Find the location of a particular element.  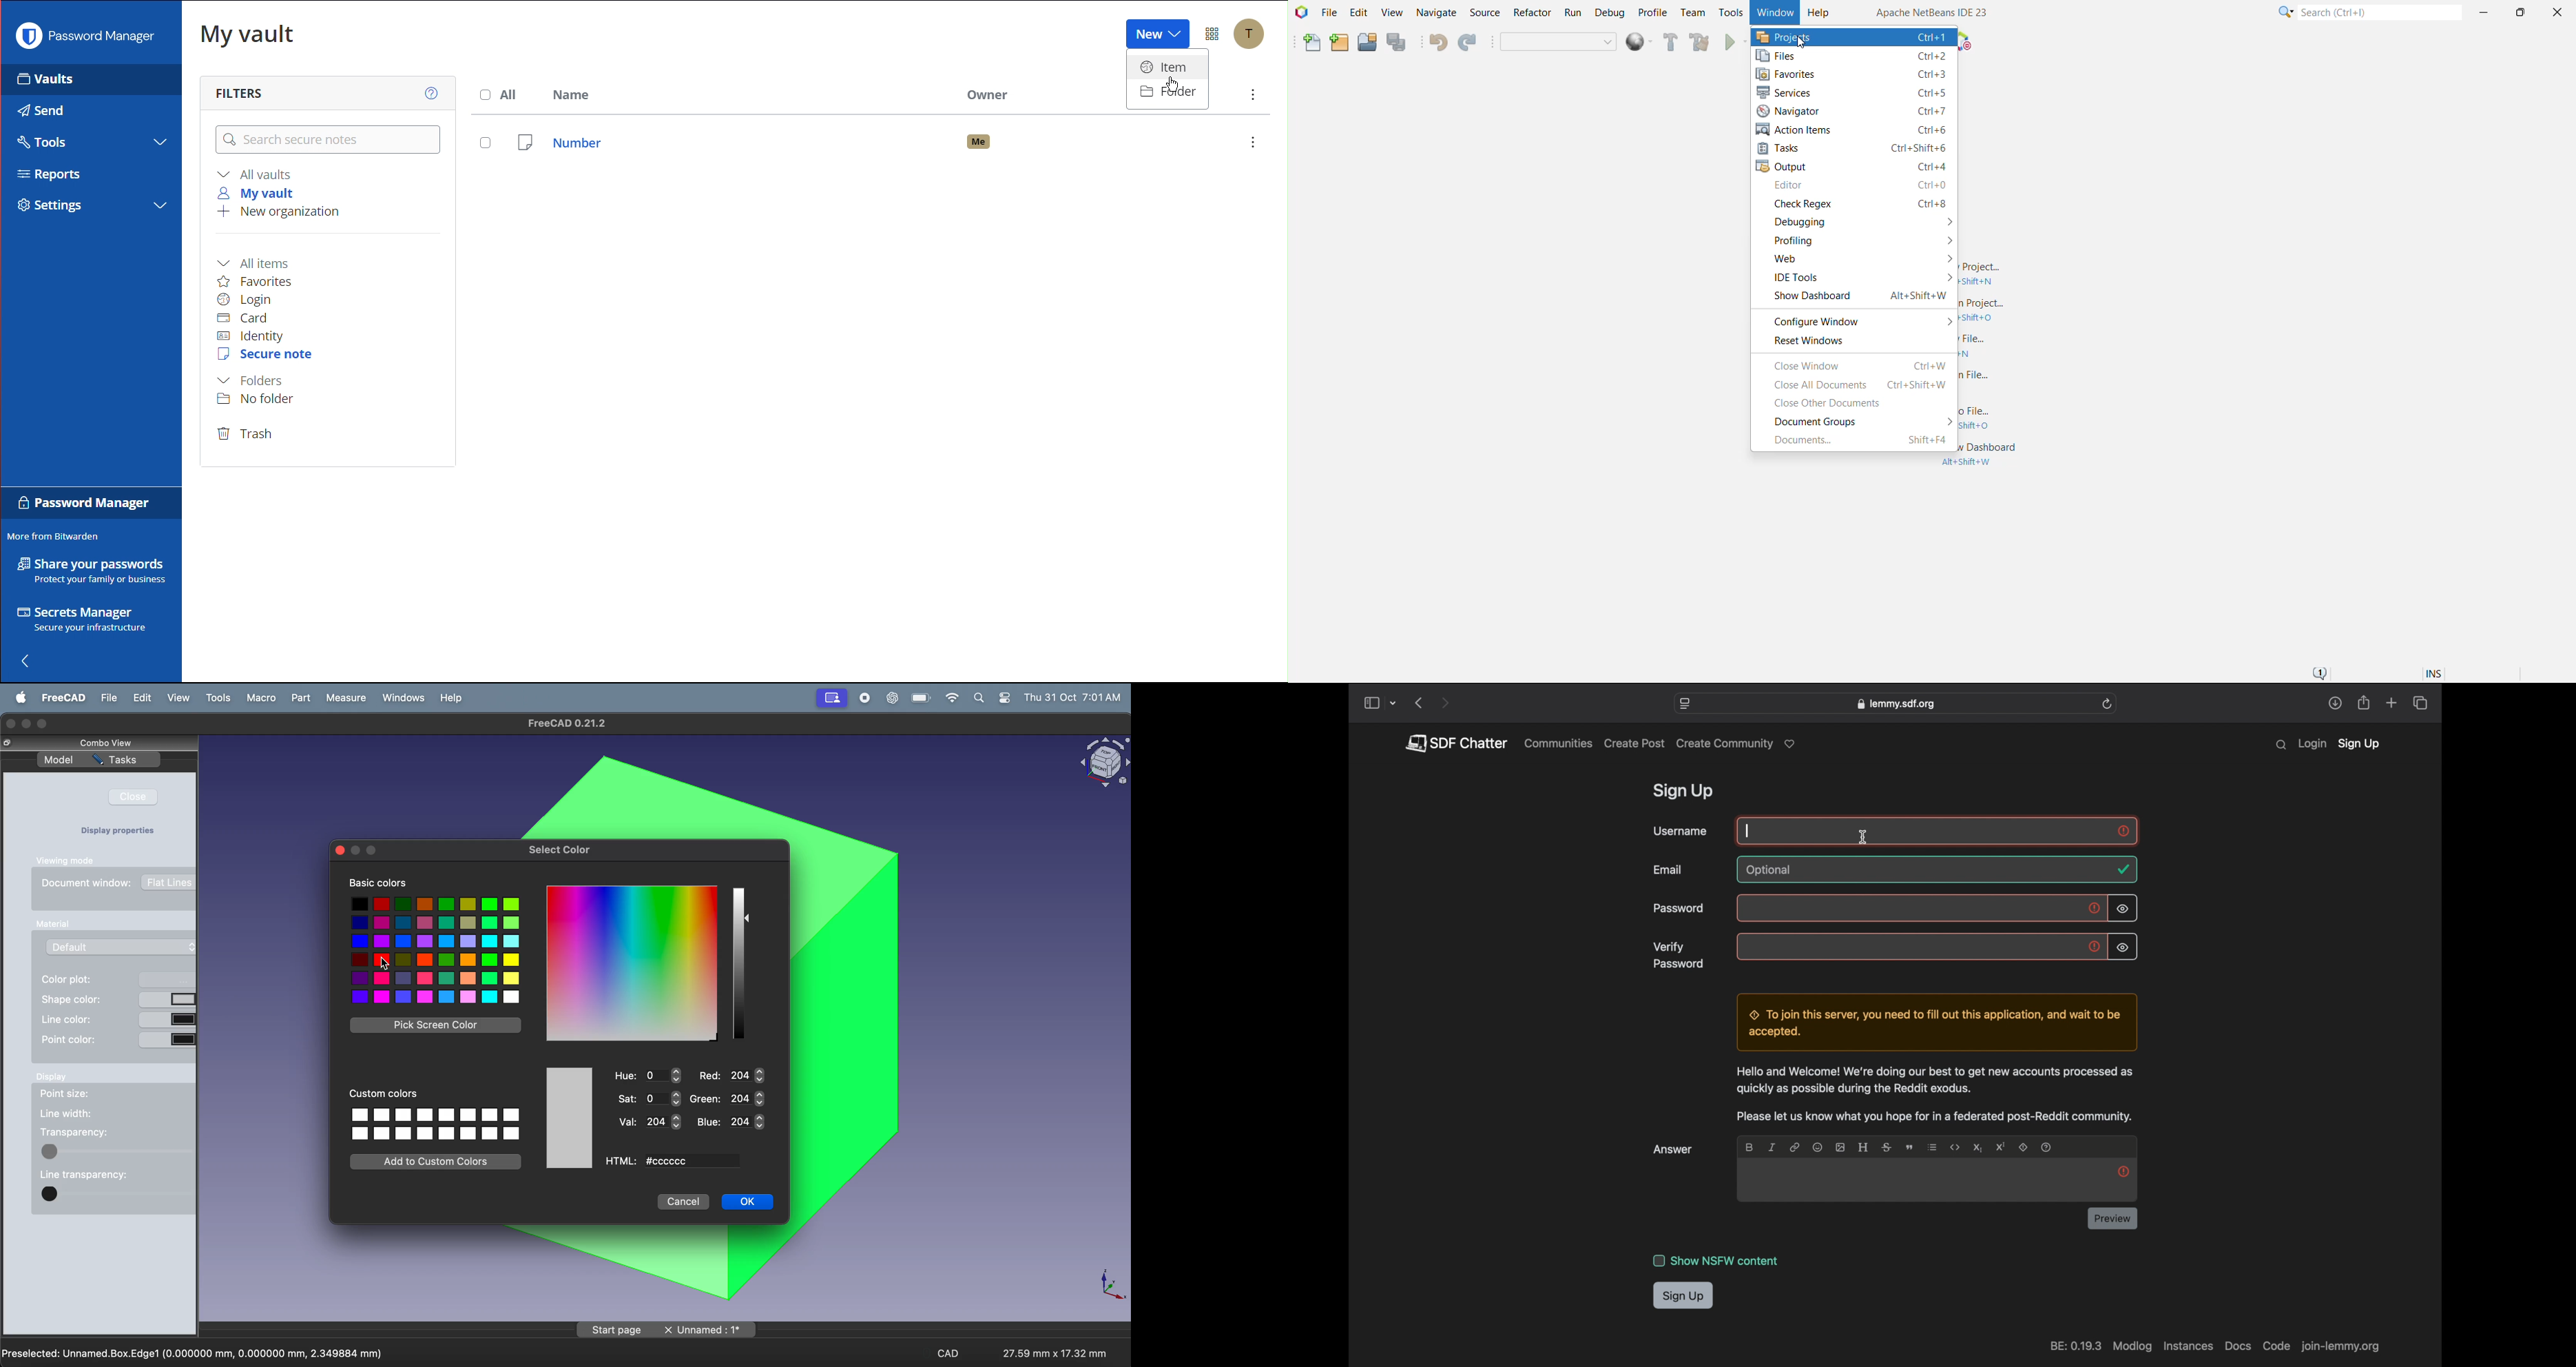

exclamation  is located at coordinates (2124, 1171).